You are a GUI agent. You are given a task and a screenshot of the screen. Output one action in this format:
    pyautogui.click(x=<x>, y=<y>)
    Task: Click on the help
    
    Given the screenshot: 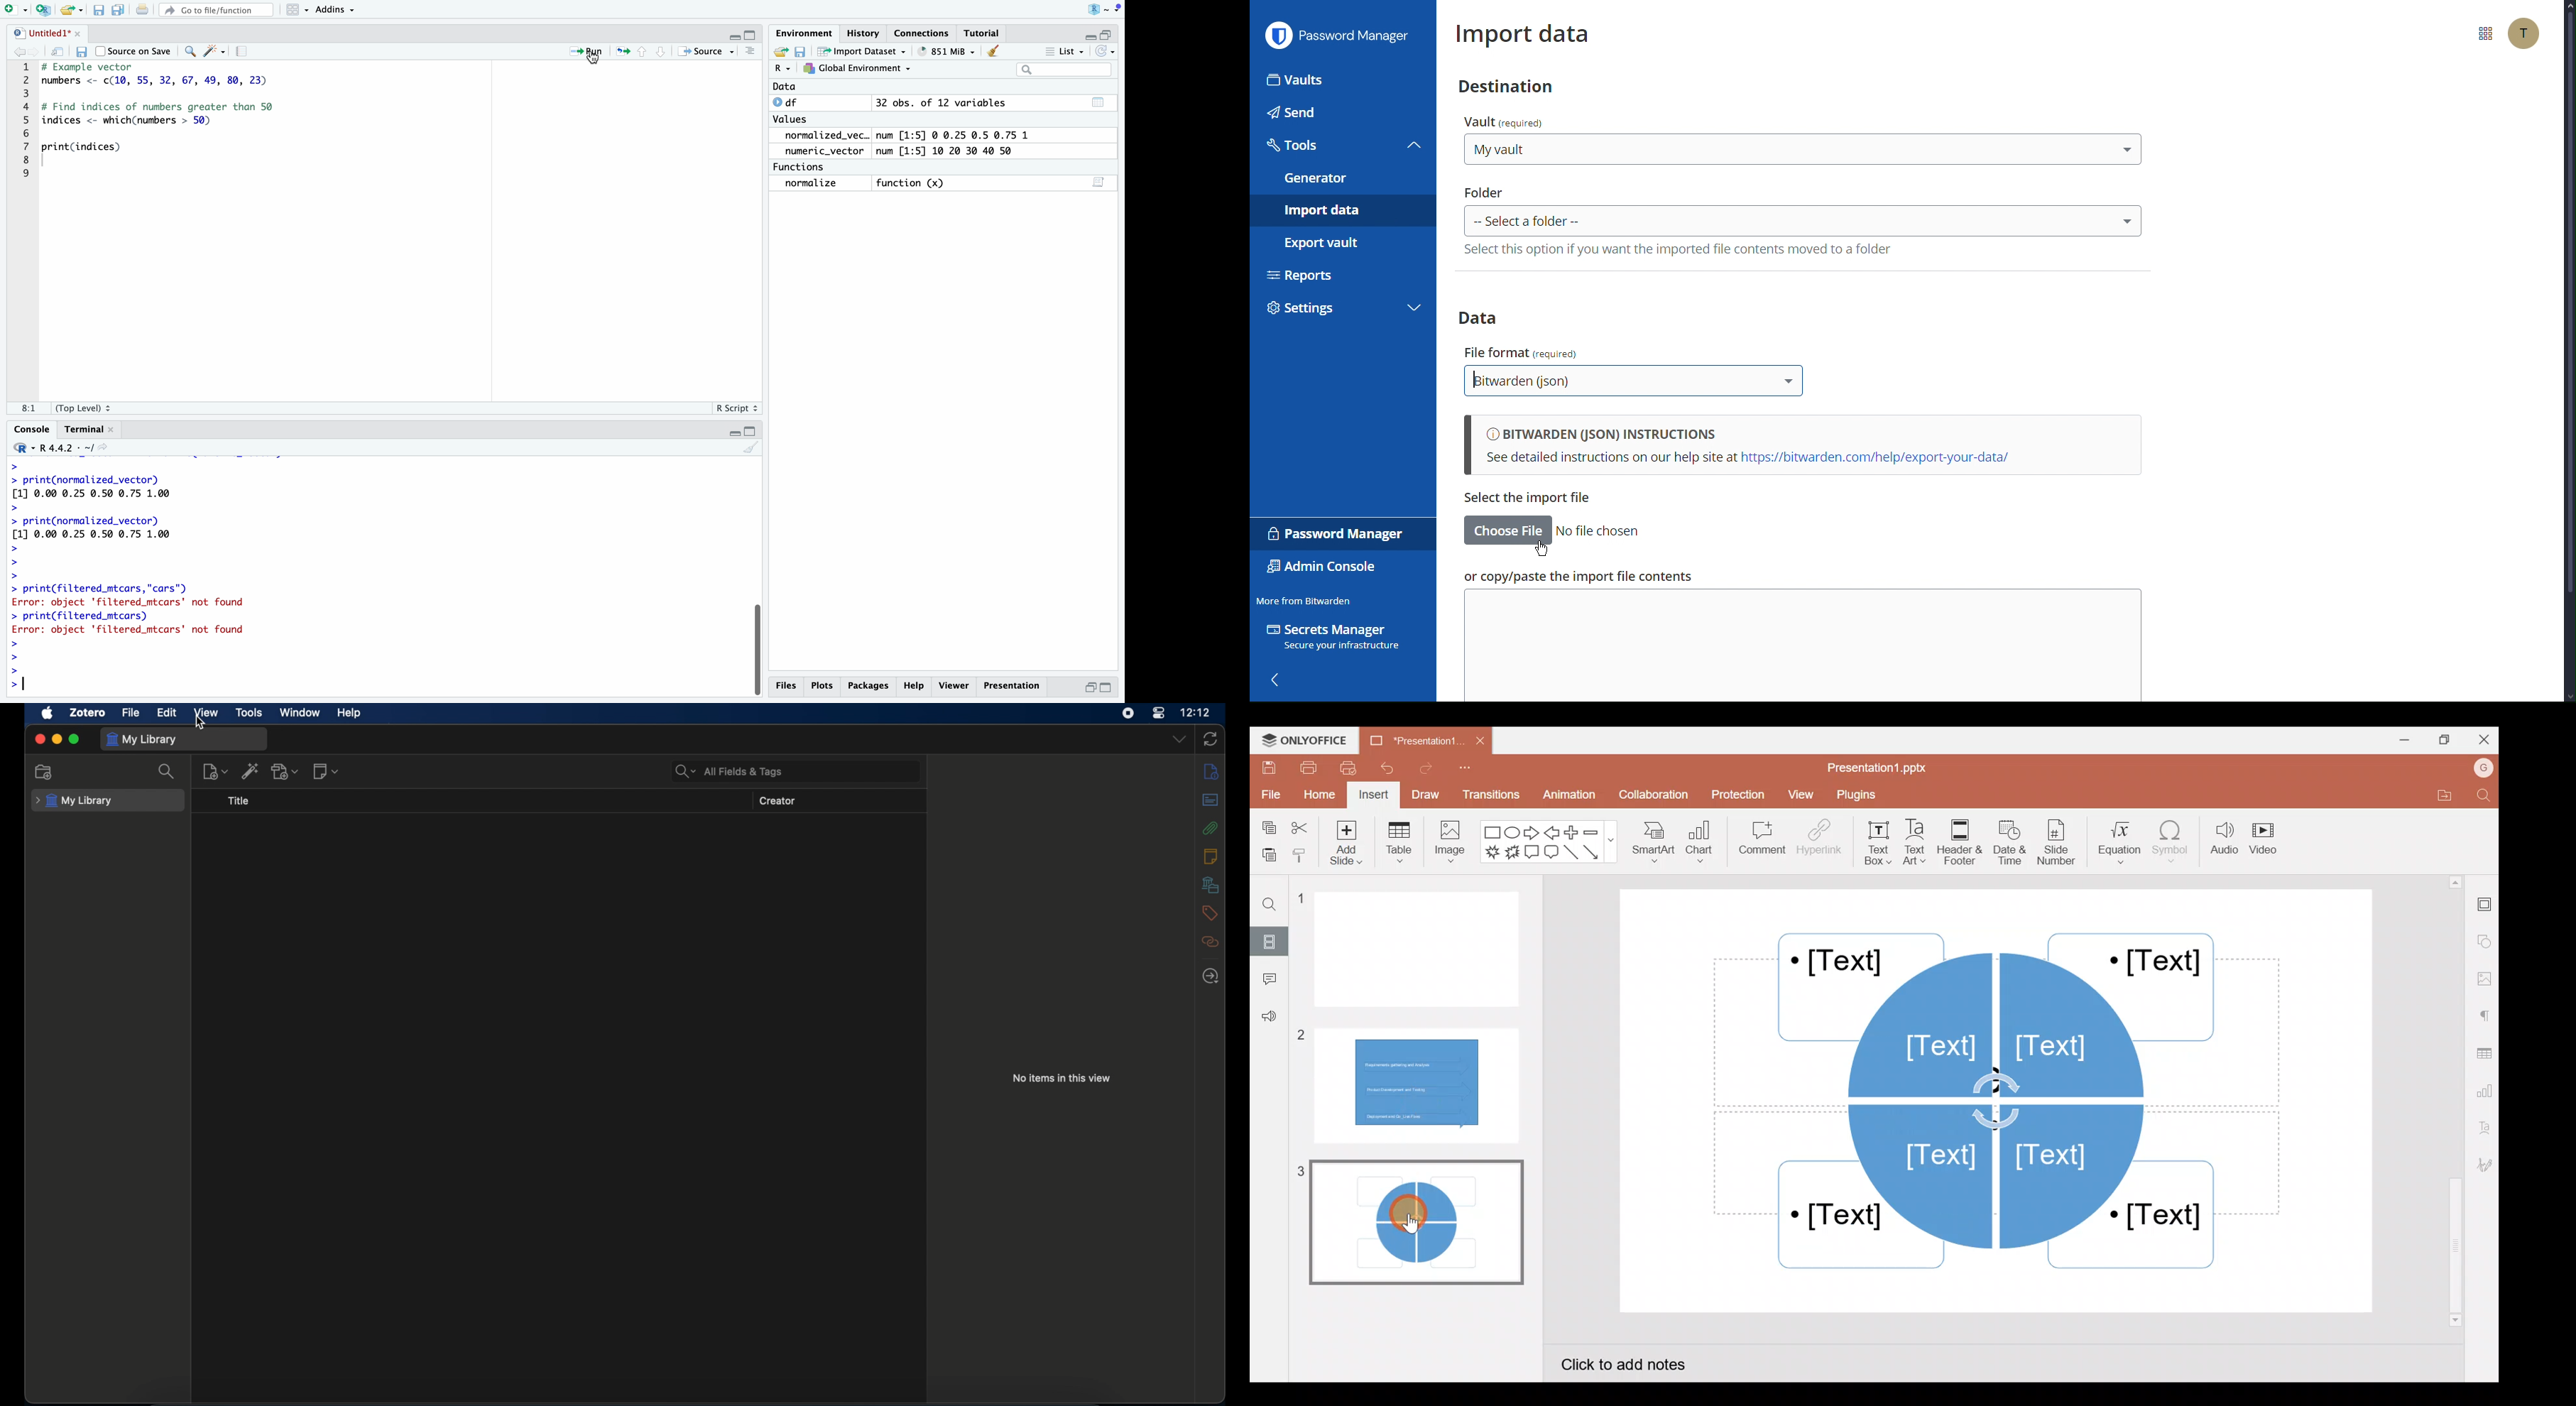 What is the action you would take?
    pyautogui.click(x=349, y=713)
    